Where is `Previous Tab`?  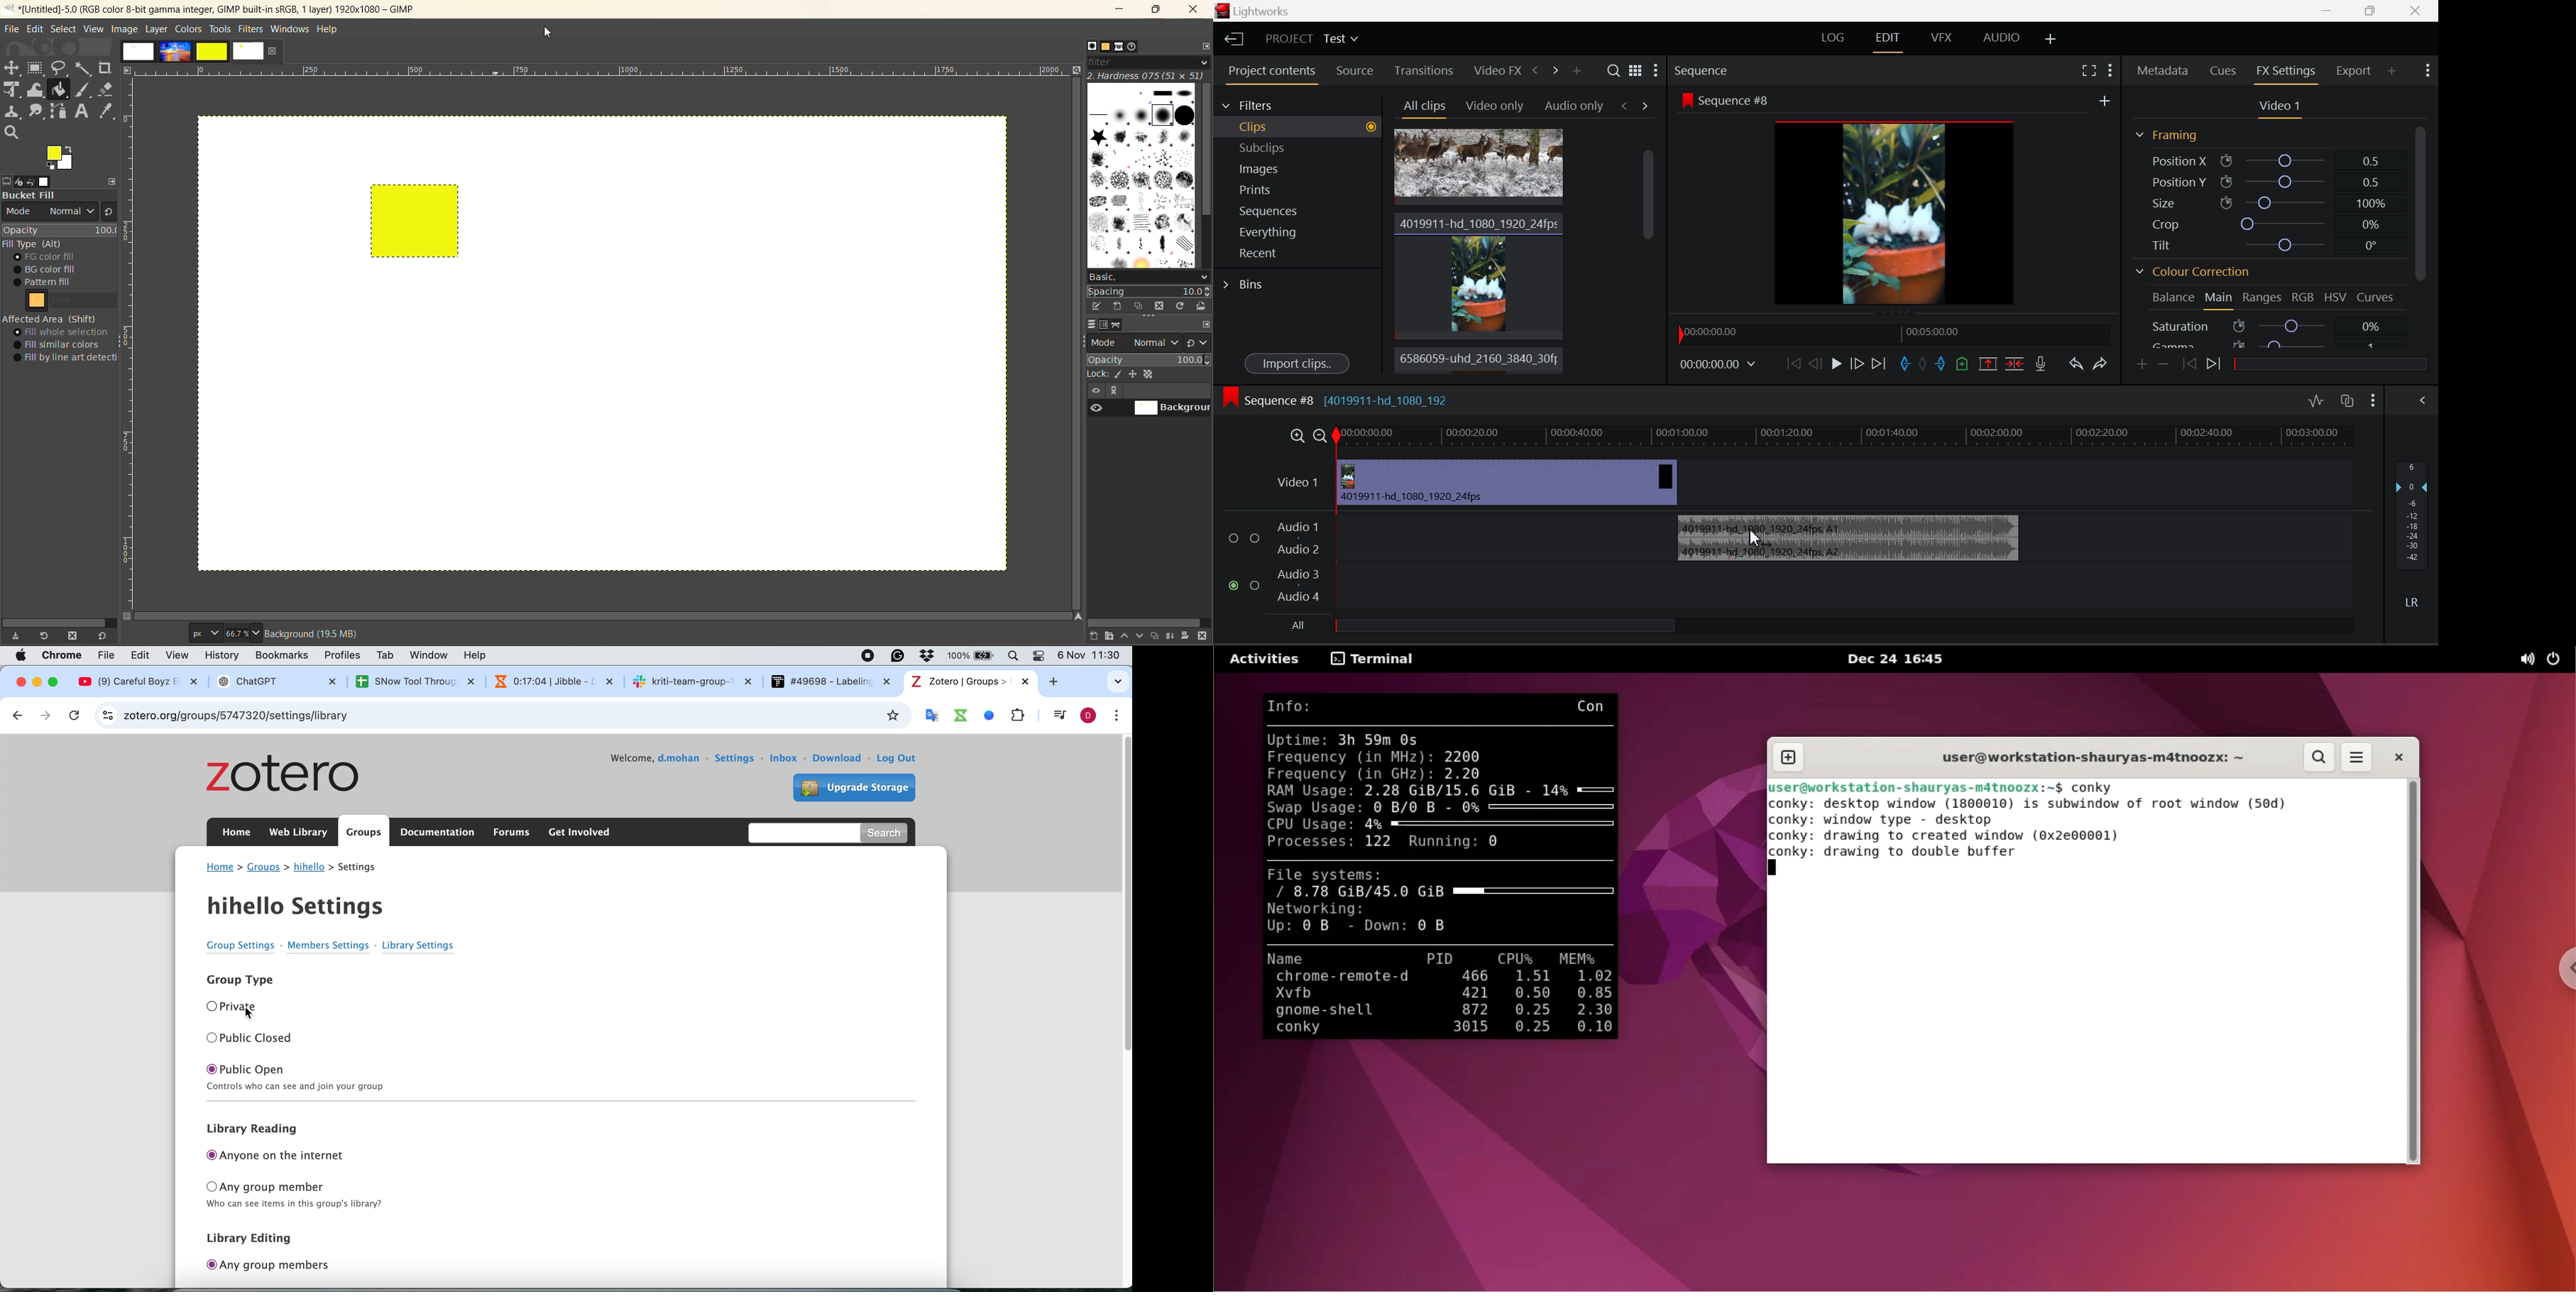 Previous Tab is located at coordinates (1627, 105).